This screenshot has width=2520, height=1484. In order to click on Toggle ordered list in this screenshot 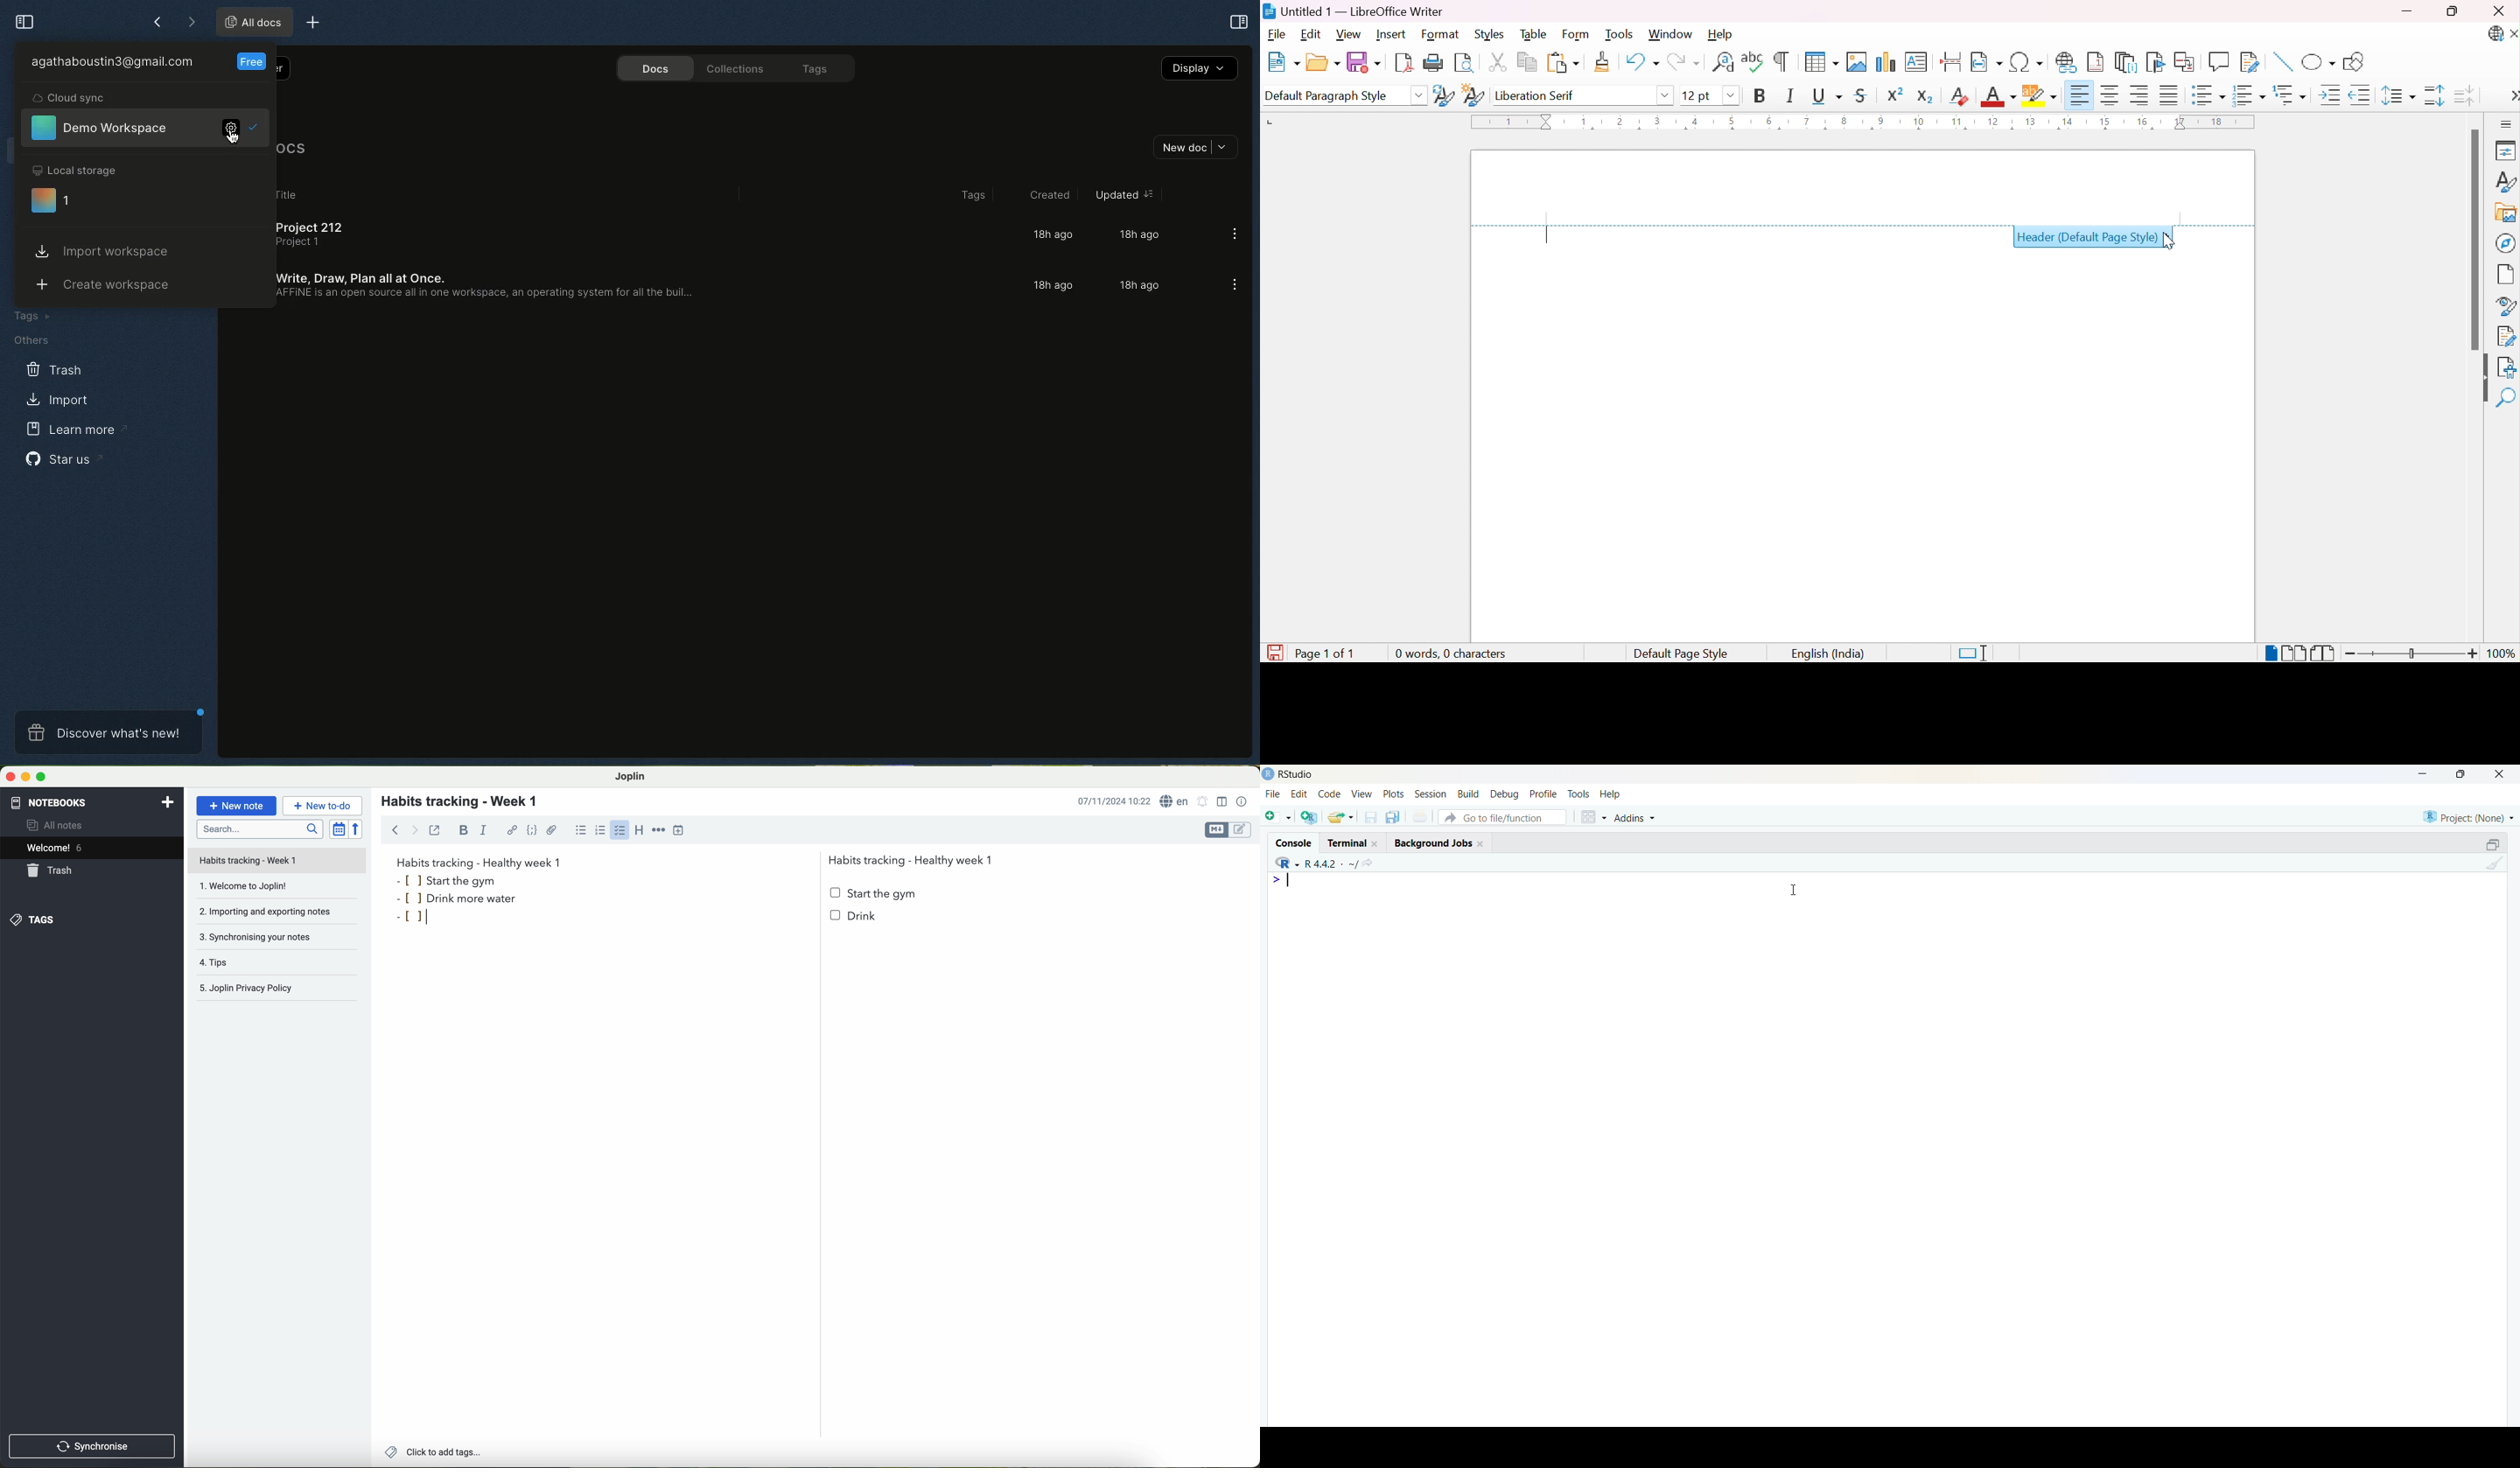, I will do `click(2252, 97)`.